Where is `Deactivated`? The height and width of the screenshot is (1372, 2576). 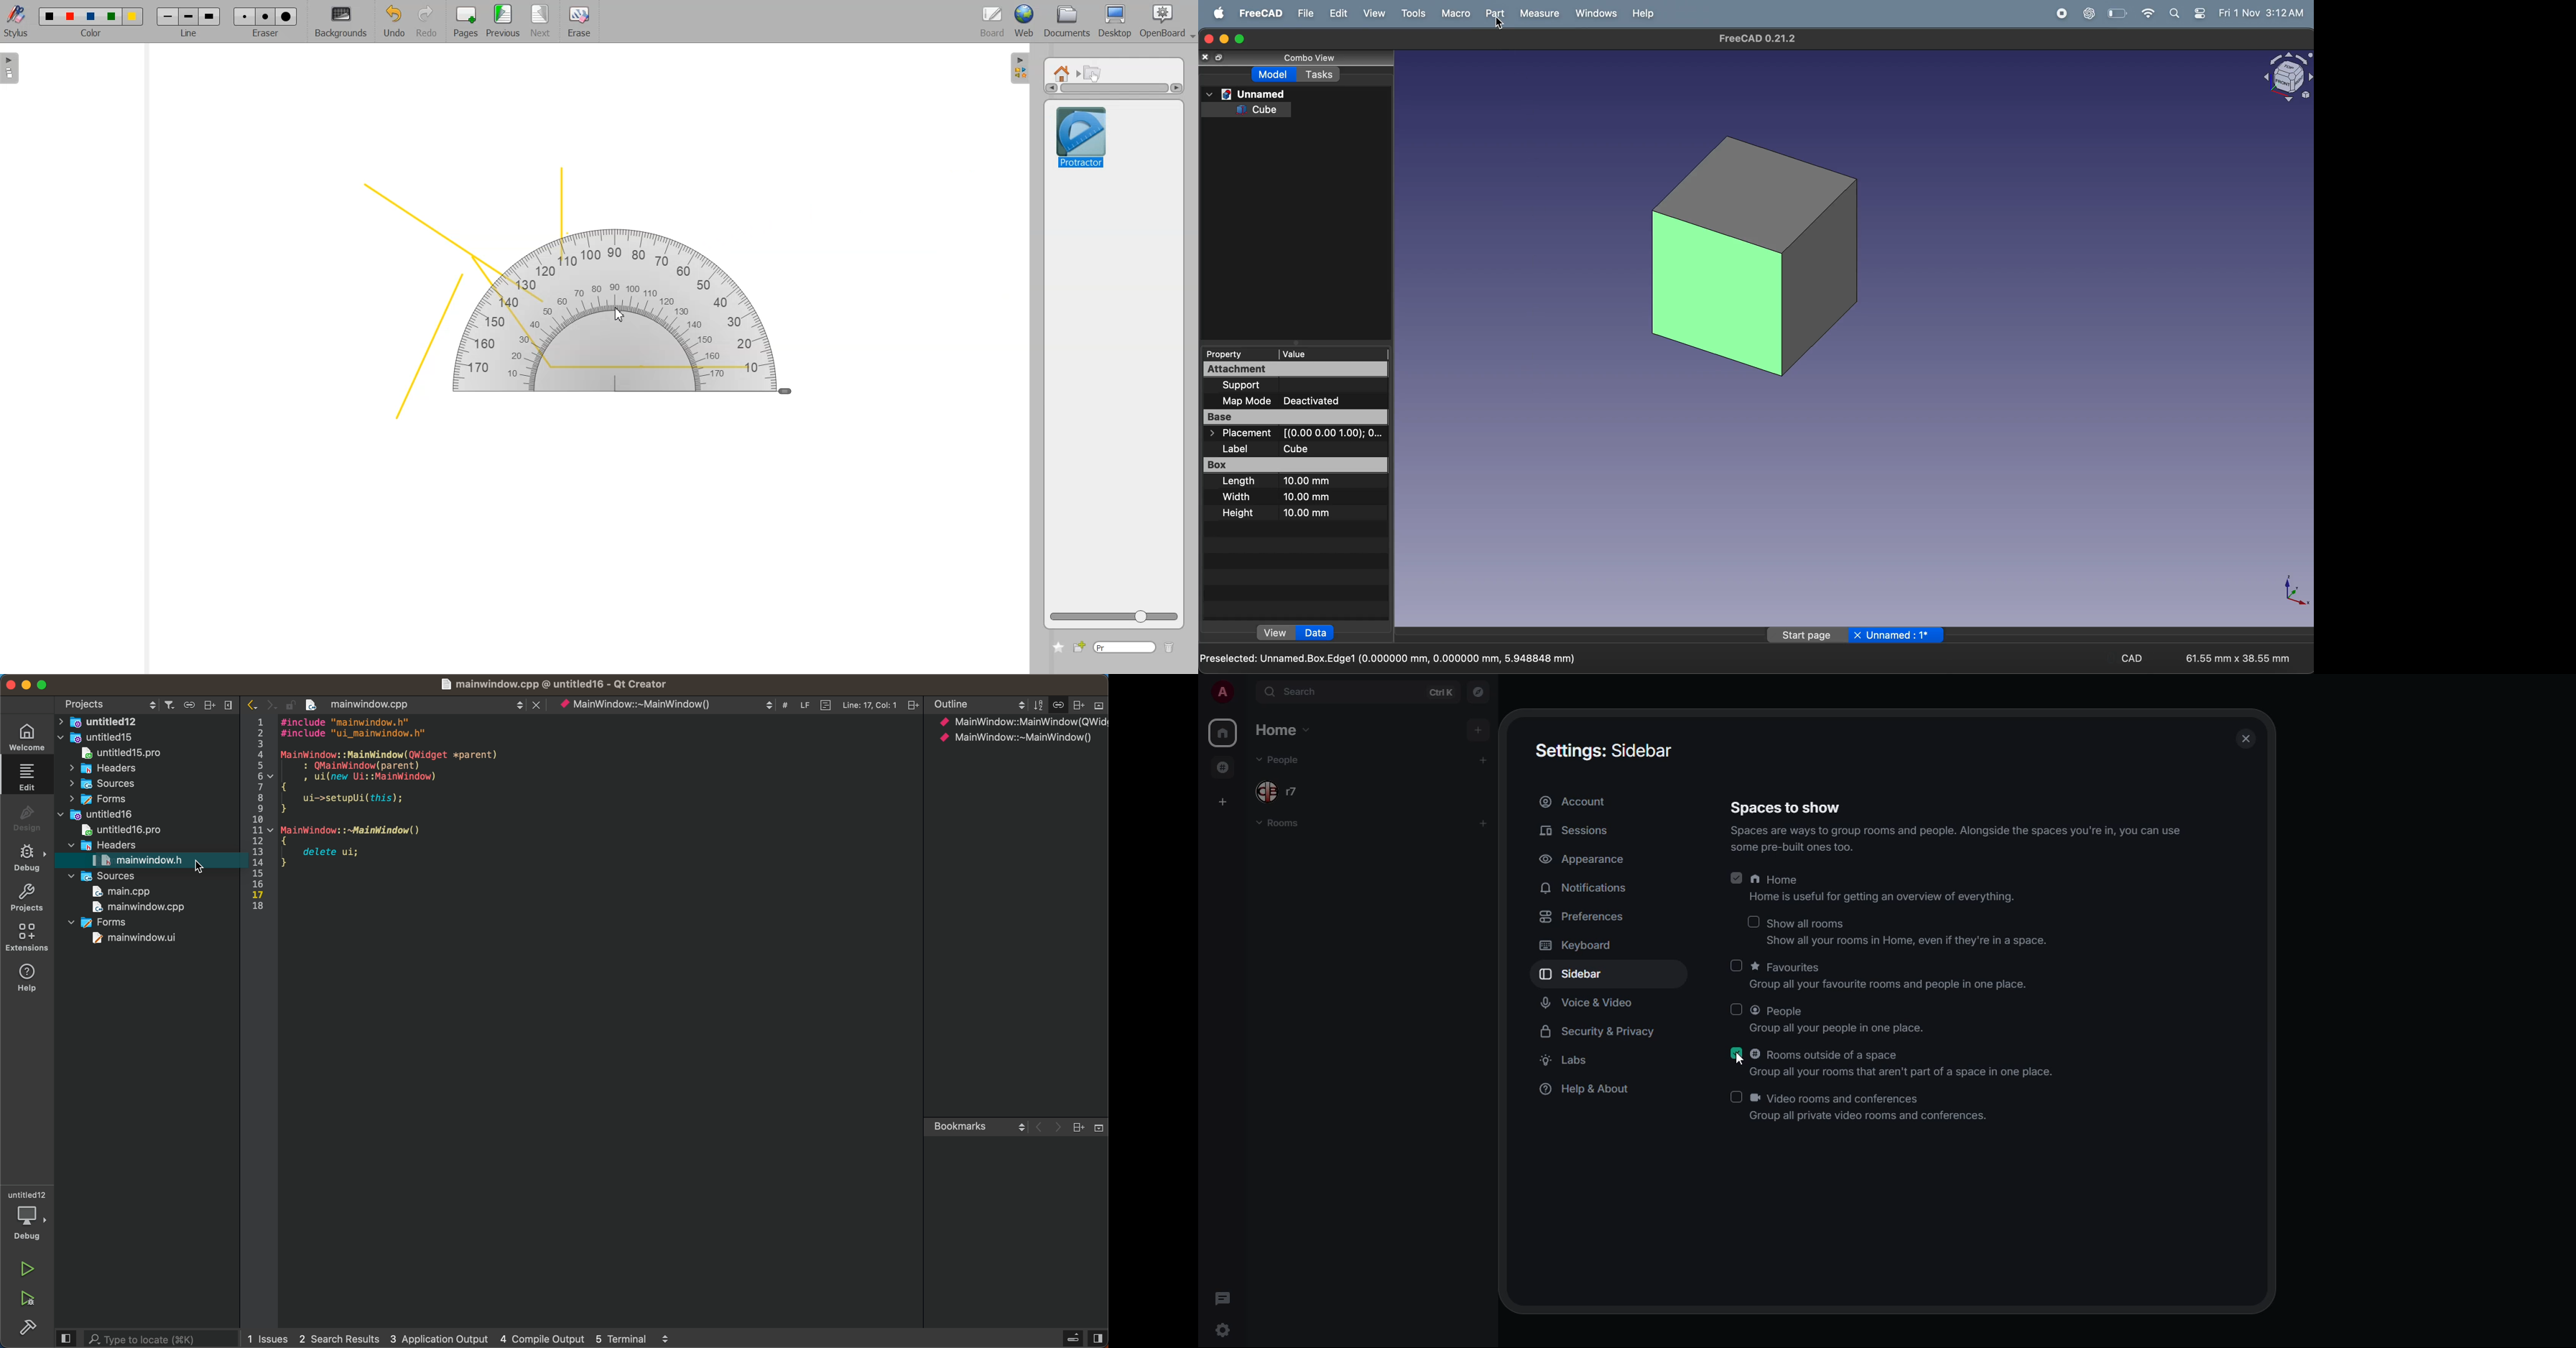 Deactivated is located at coordinates (1325, 401).